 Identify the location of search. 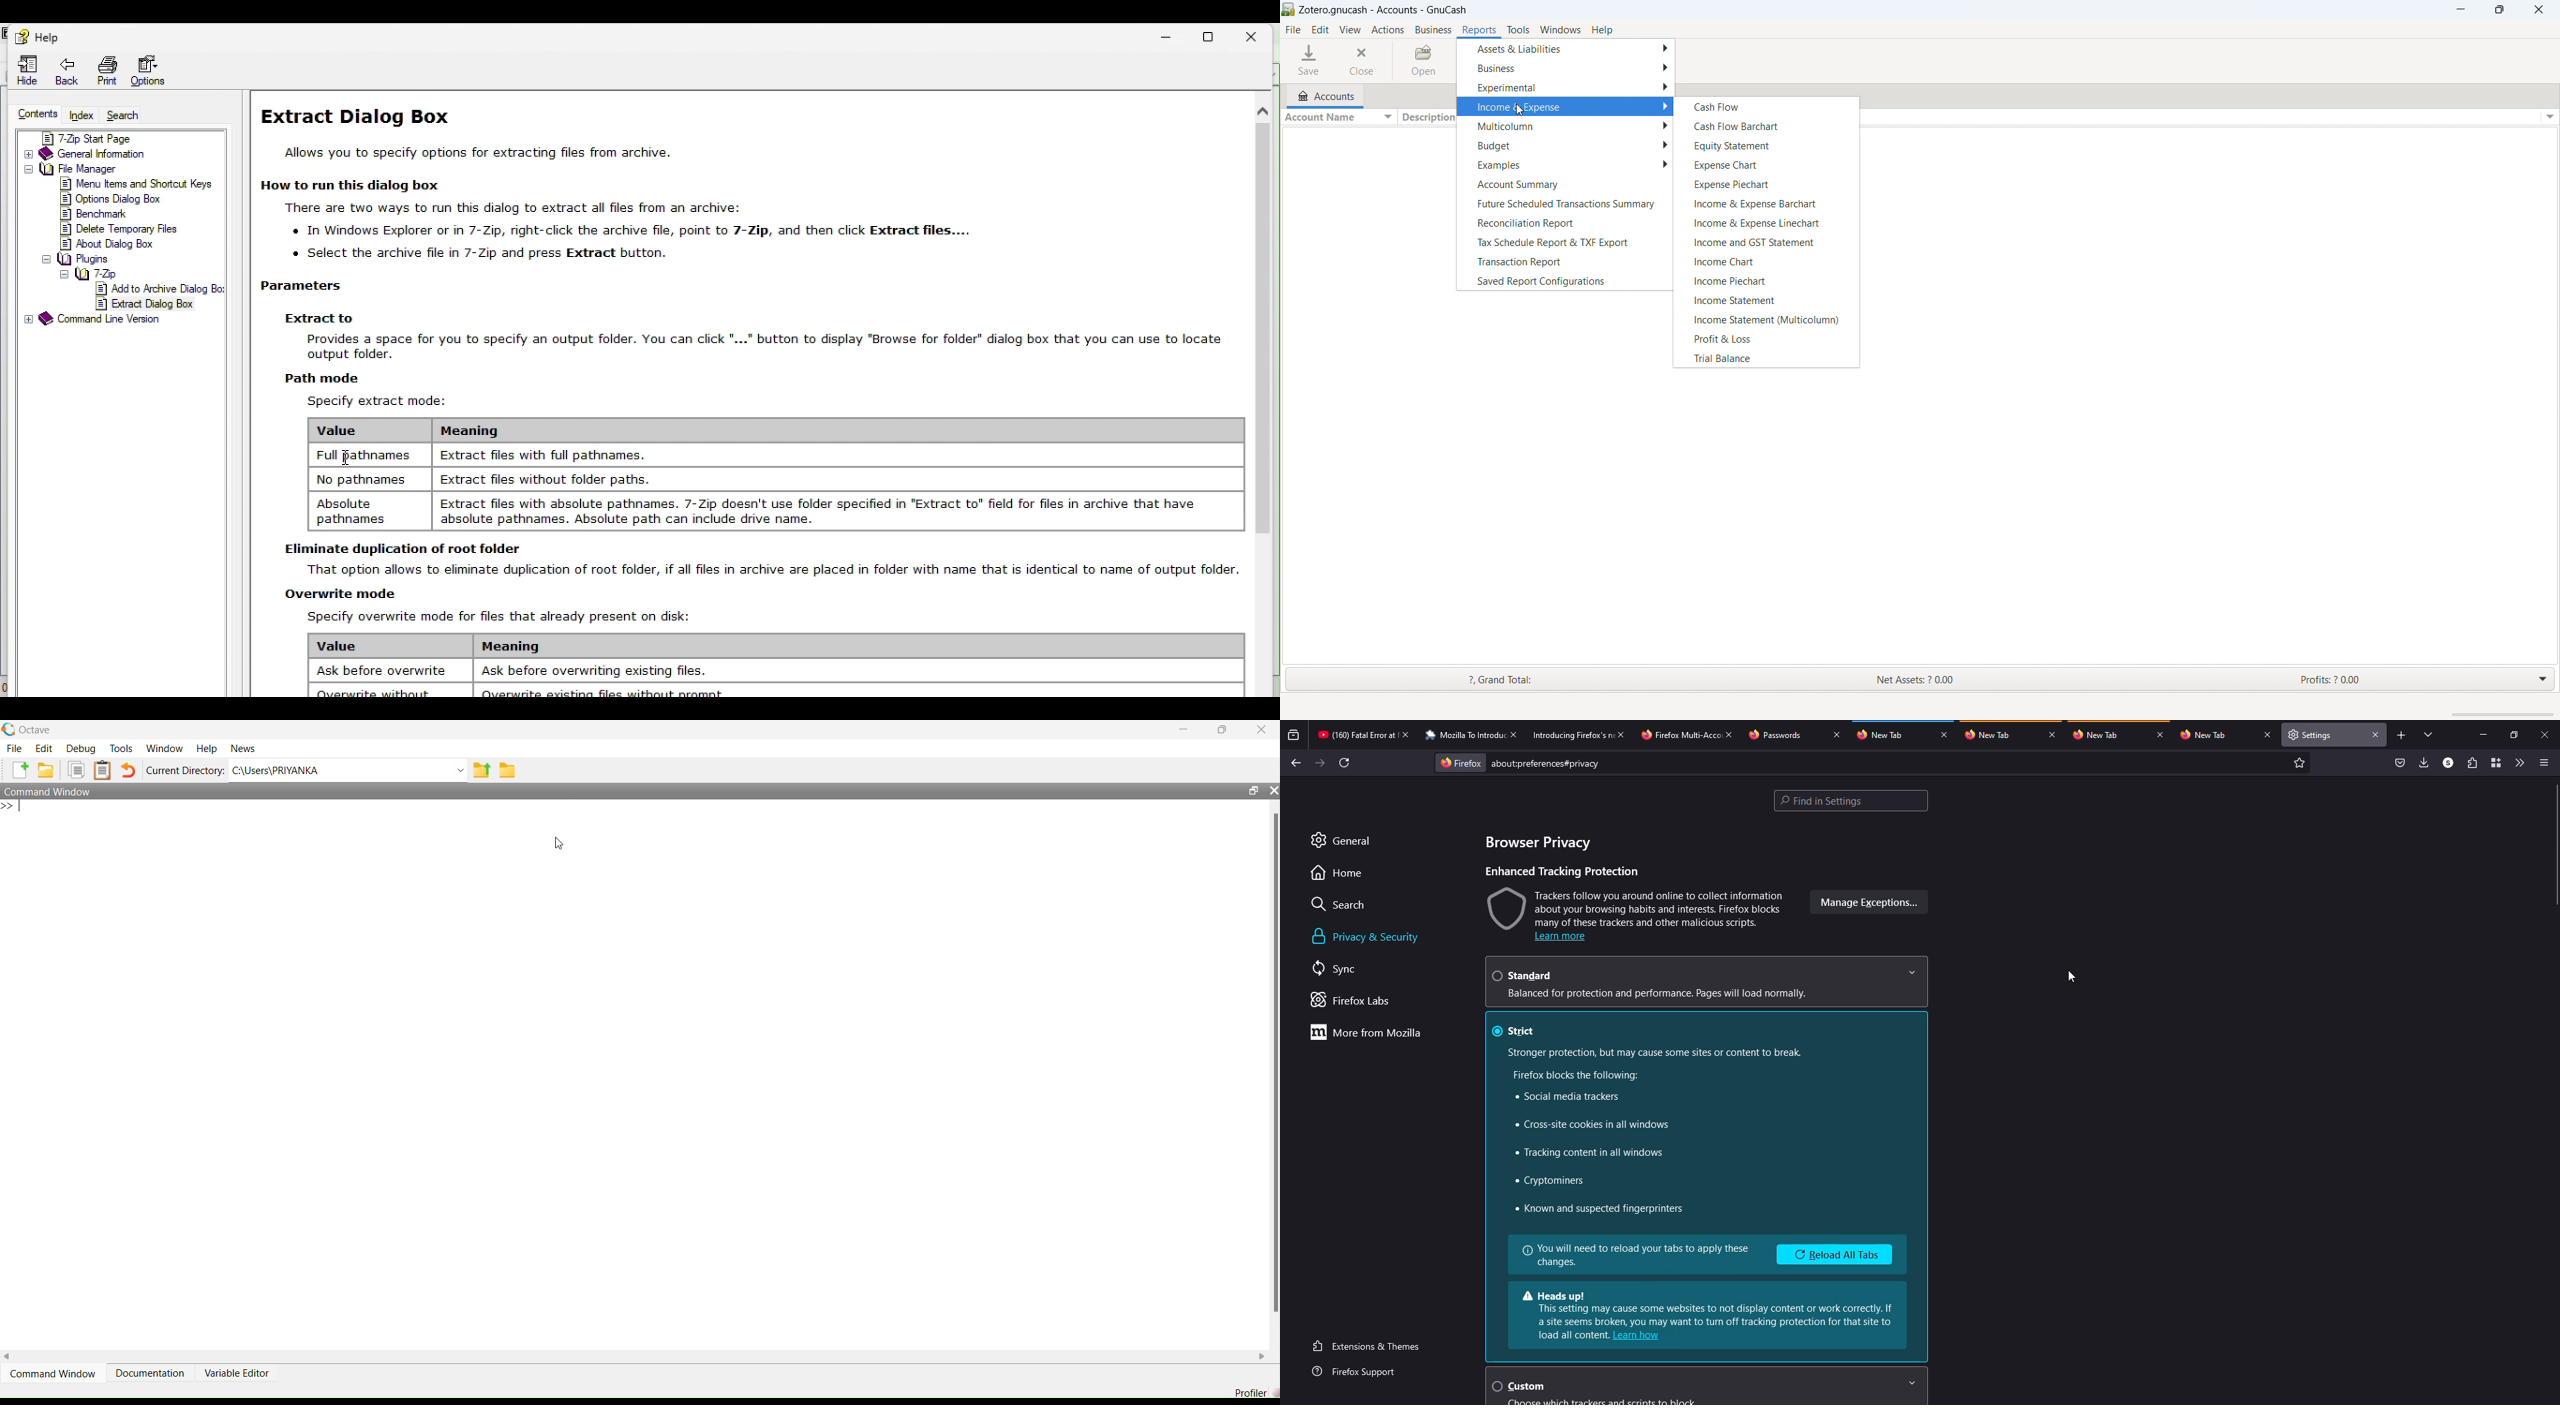
(131, 117).